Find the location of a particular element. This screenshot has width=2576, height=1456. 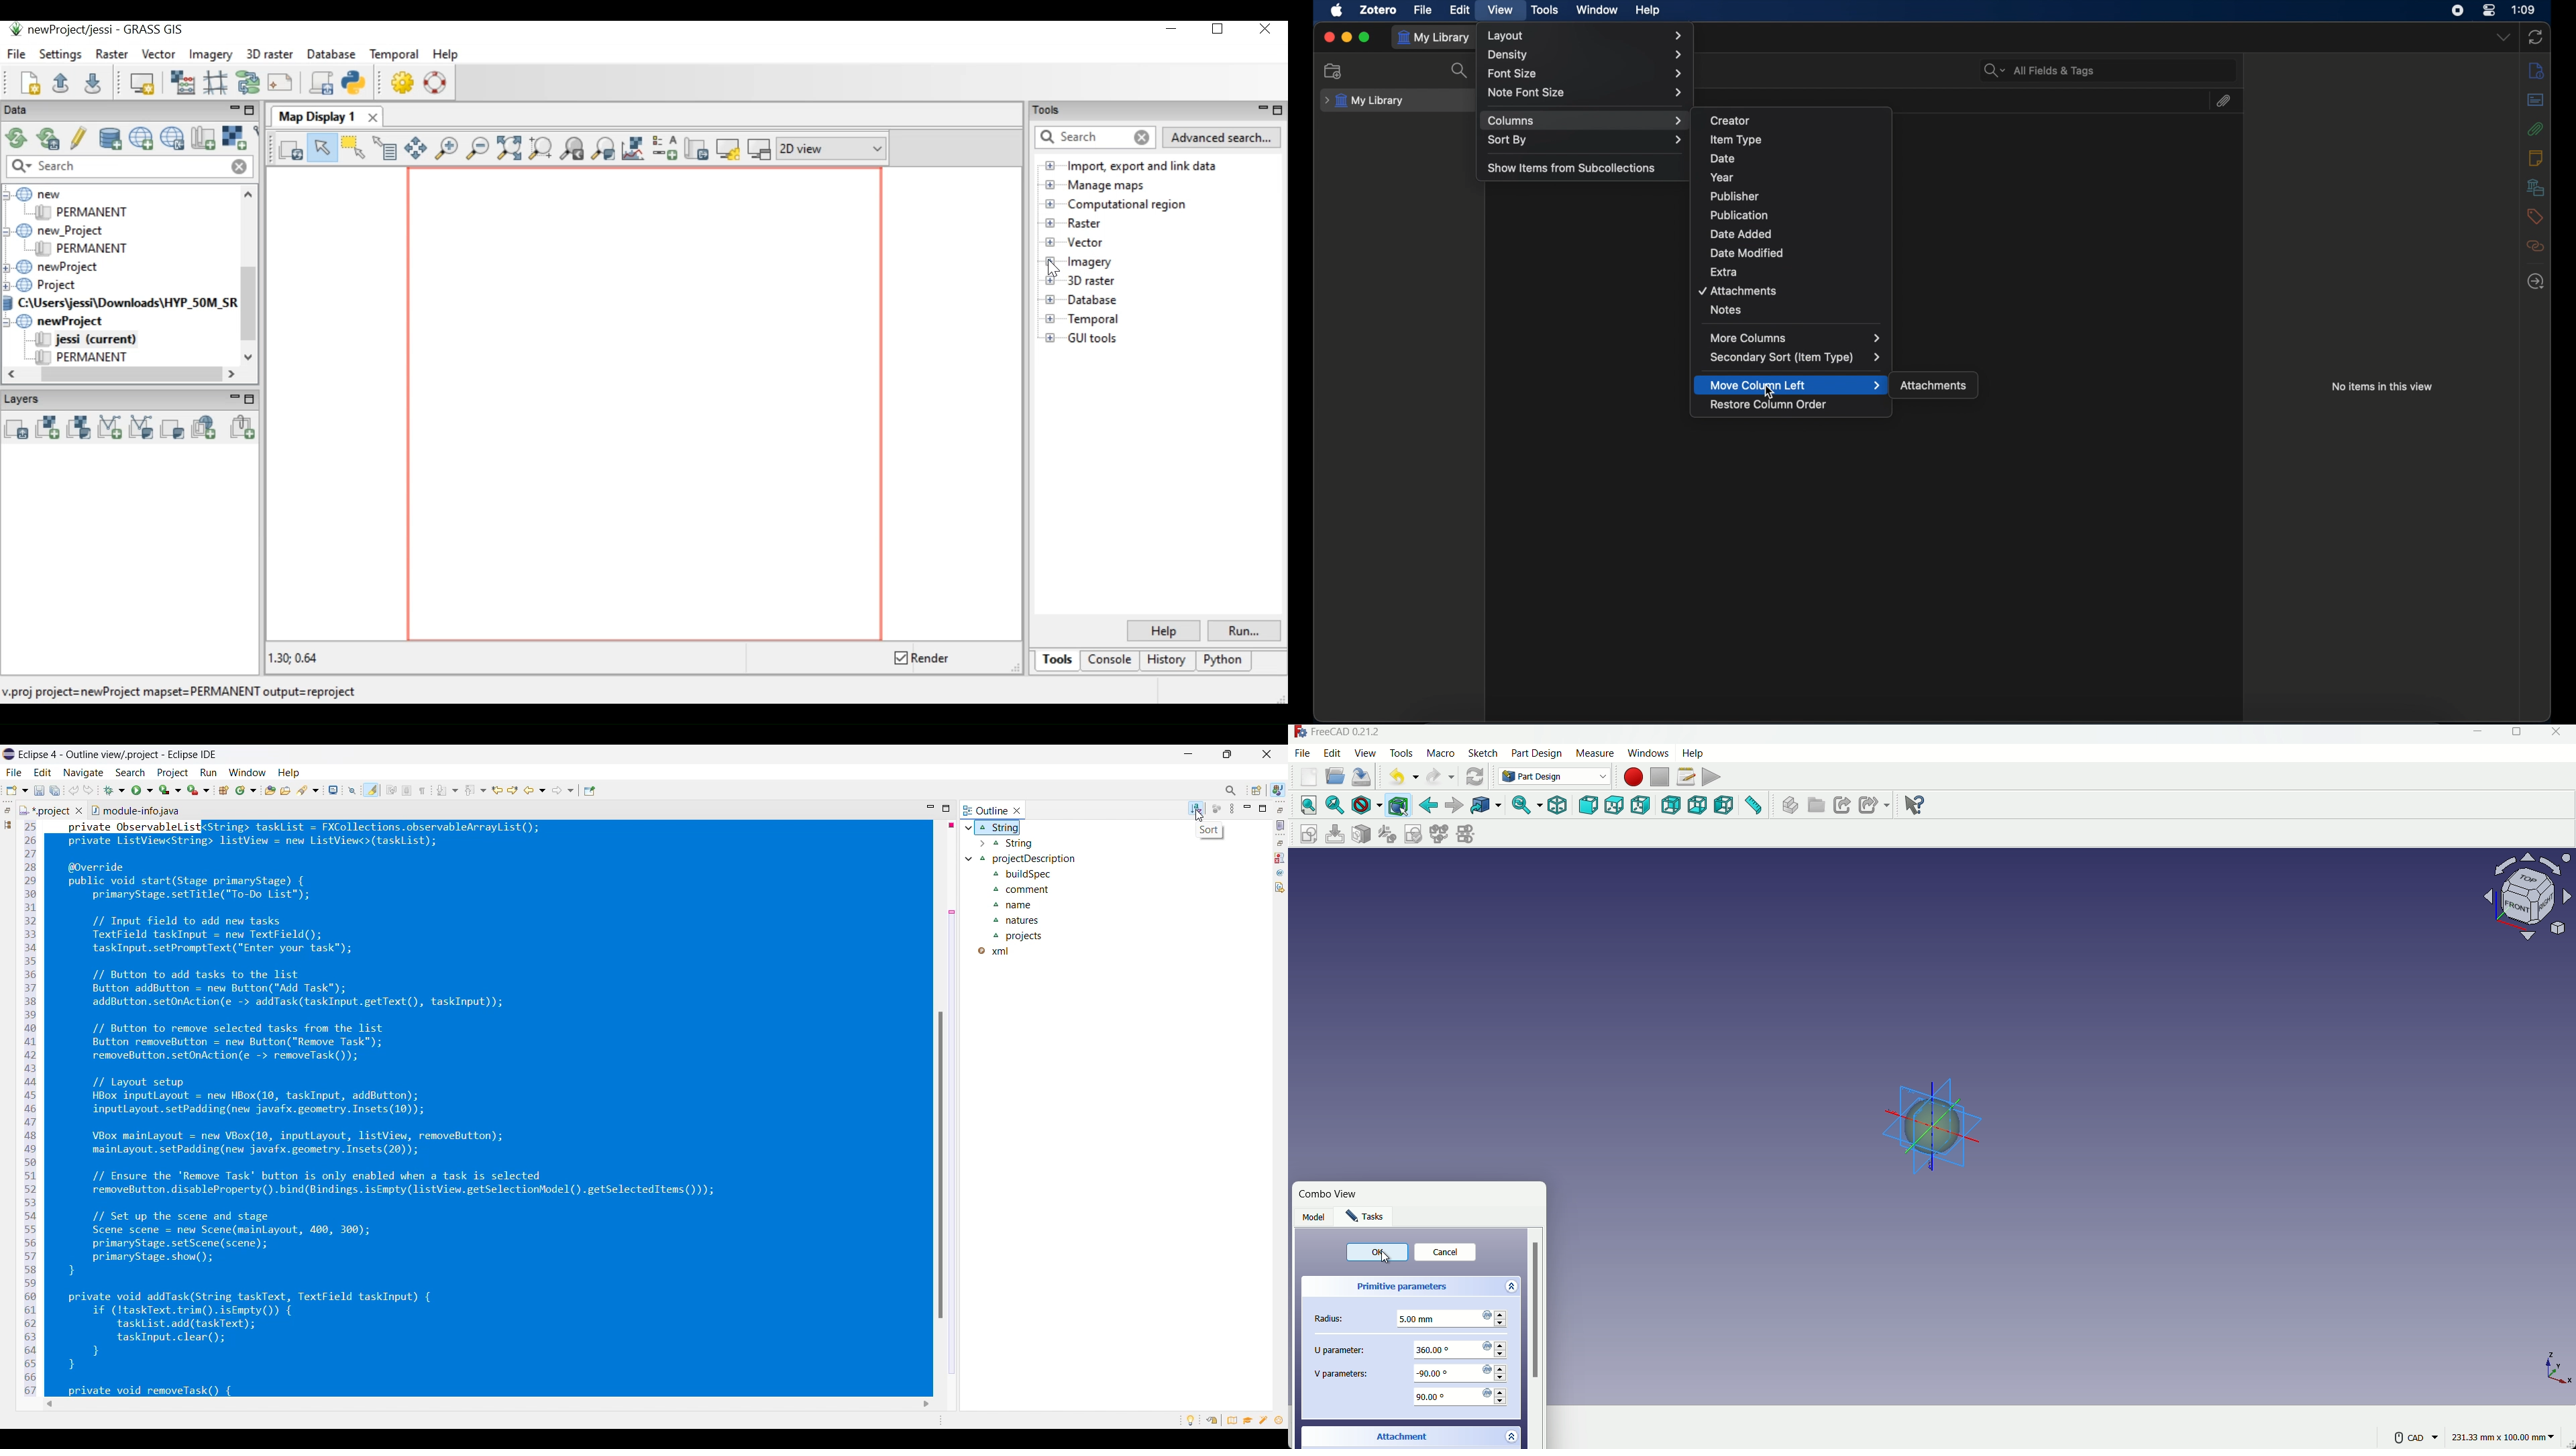

more settings is located at coordinates (2417, 1438).